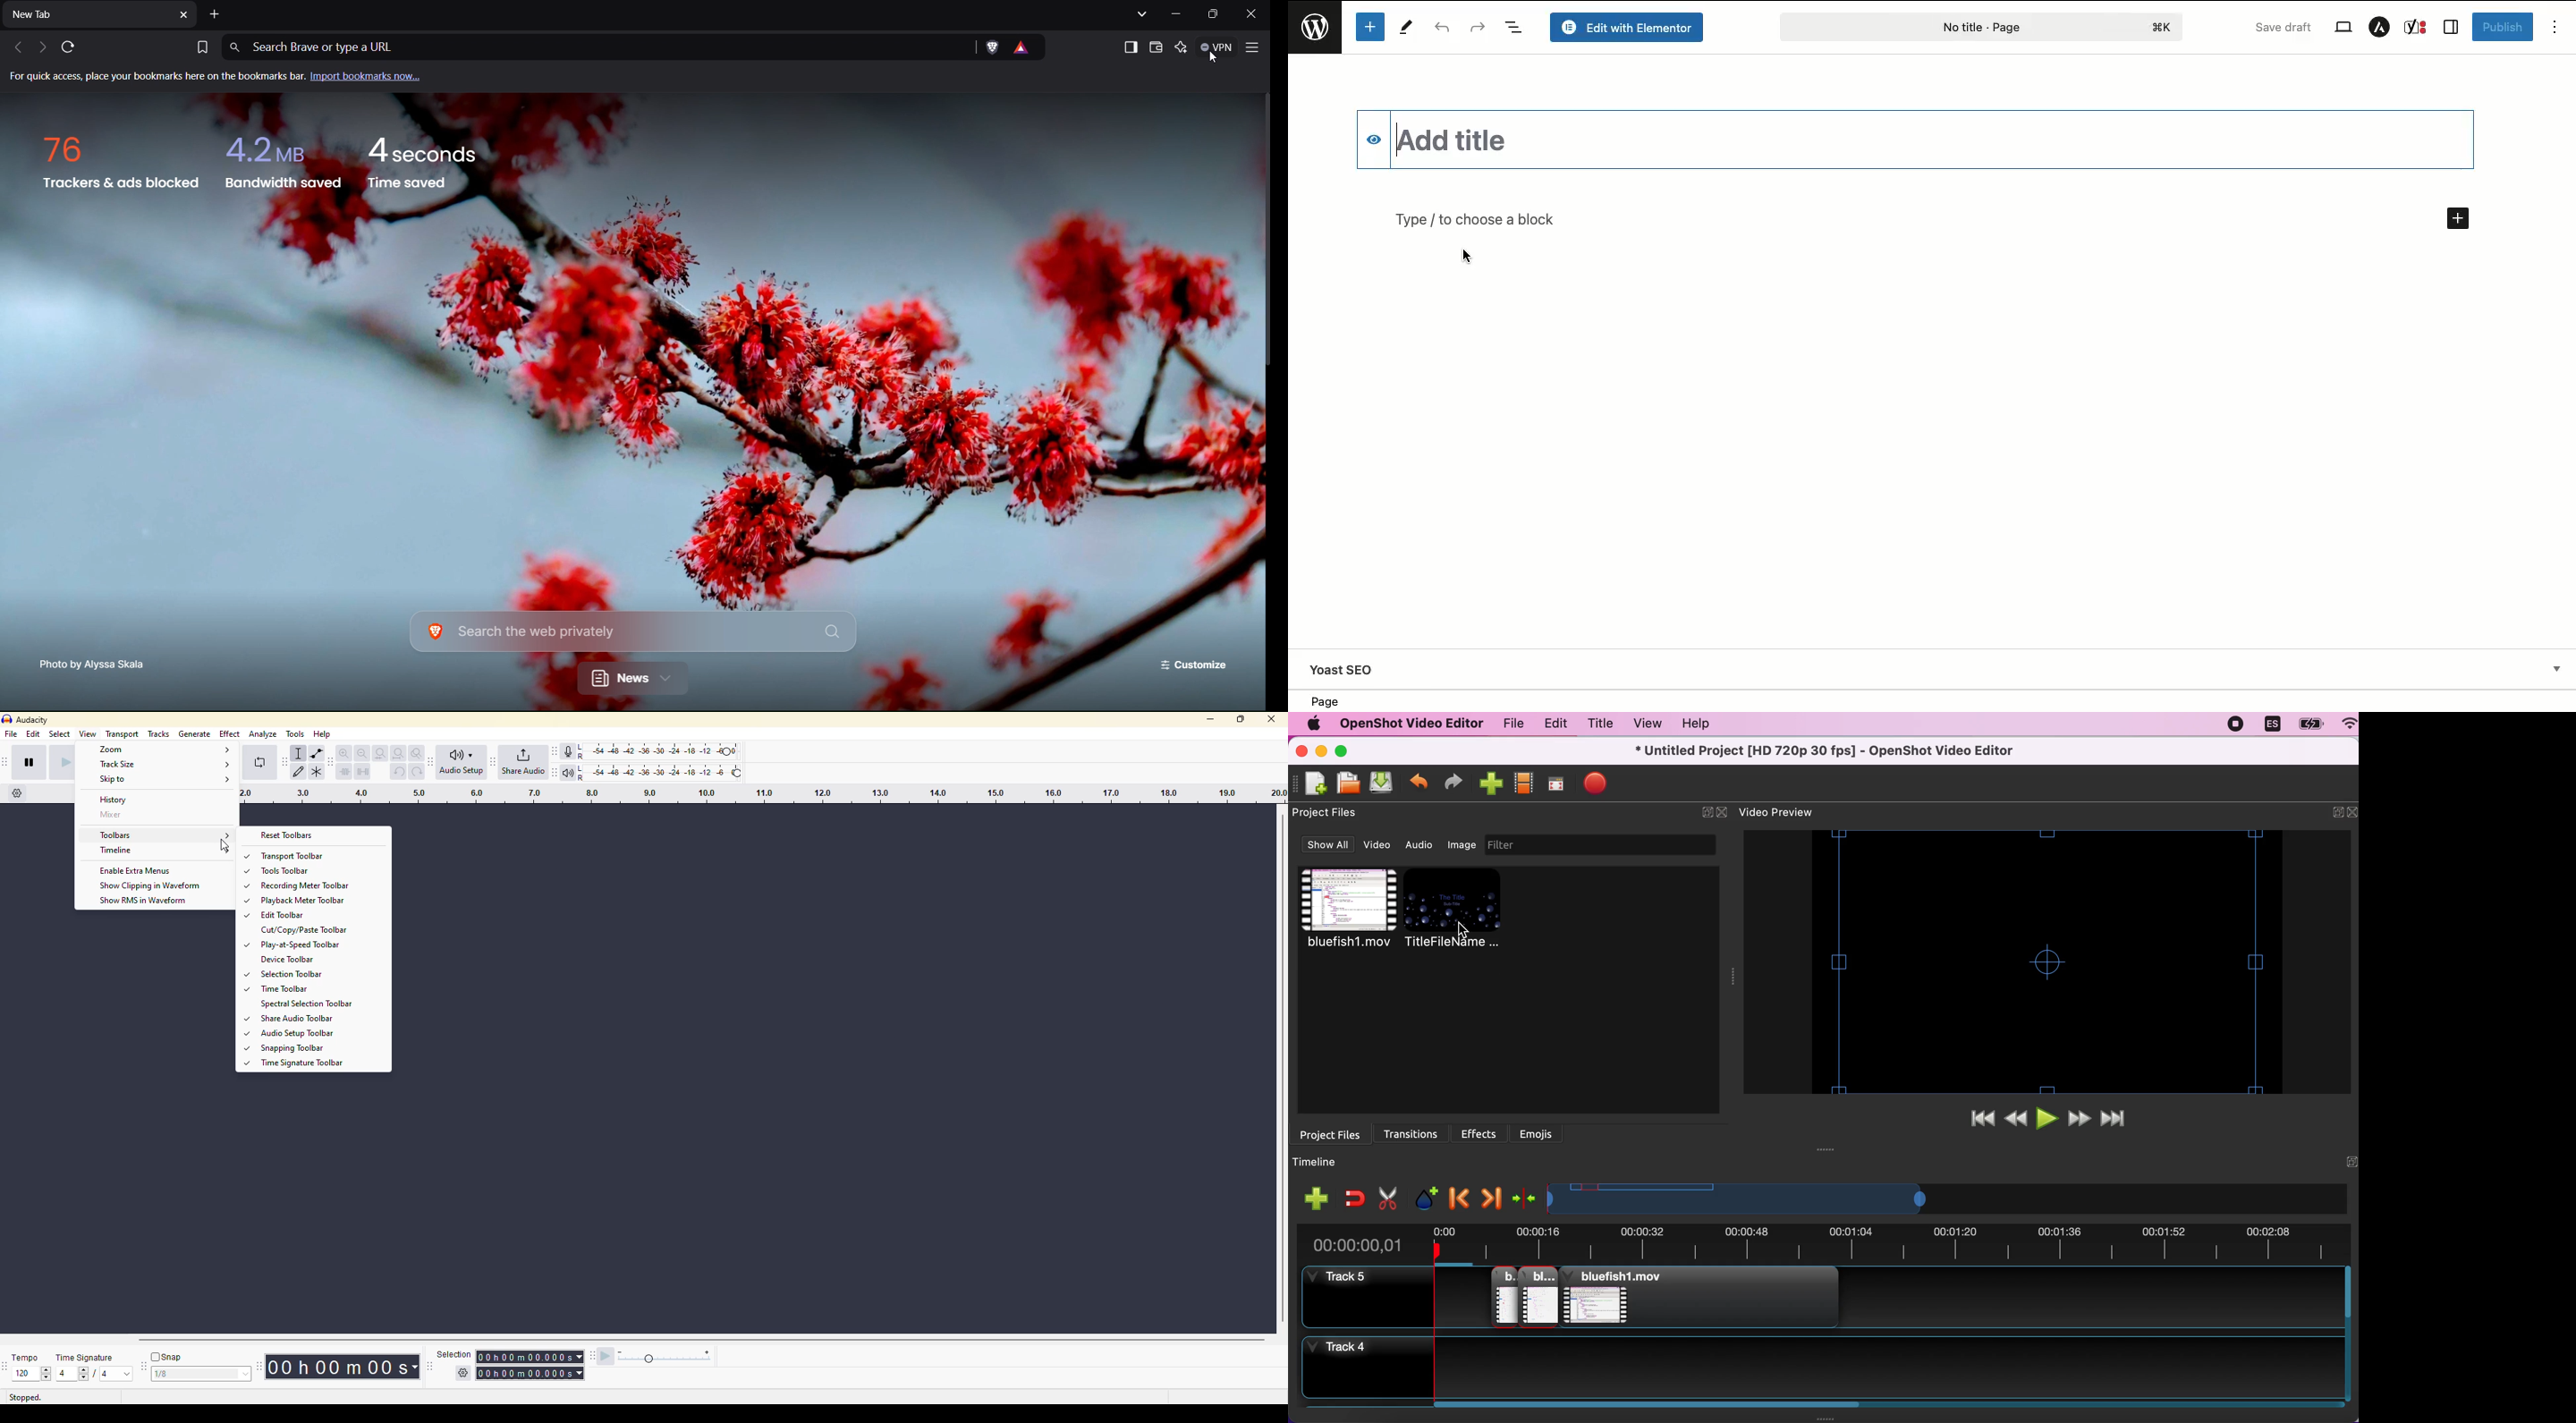  What do you see at coordinates (1213, 50) in the screenshot?
I see `VPN` at bounding box center [1213, 50].